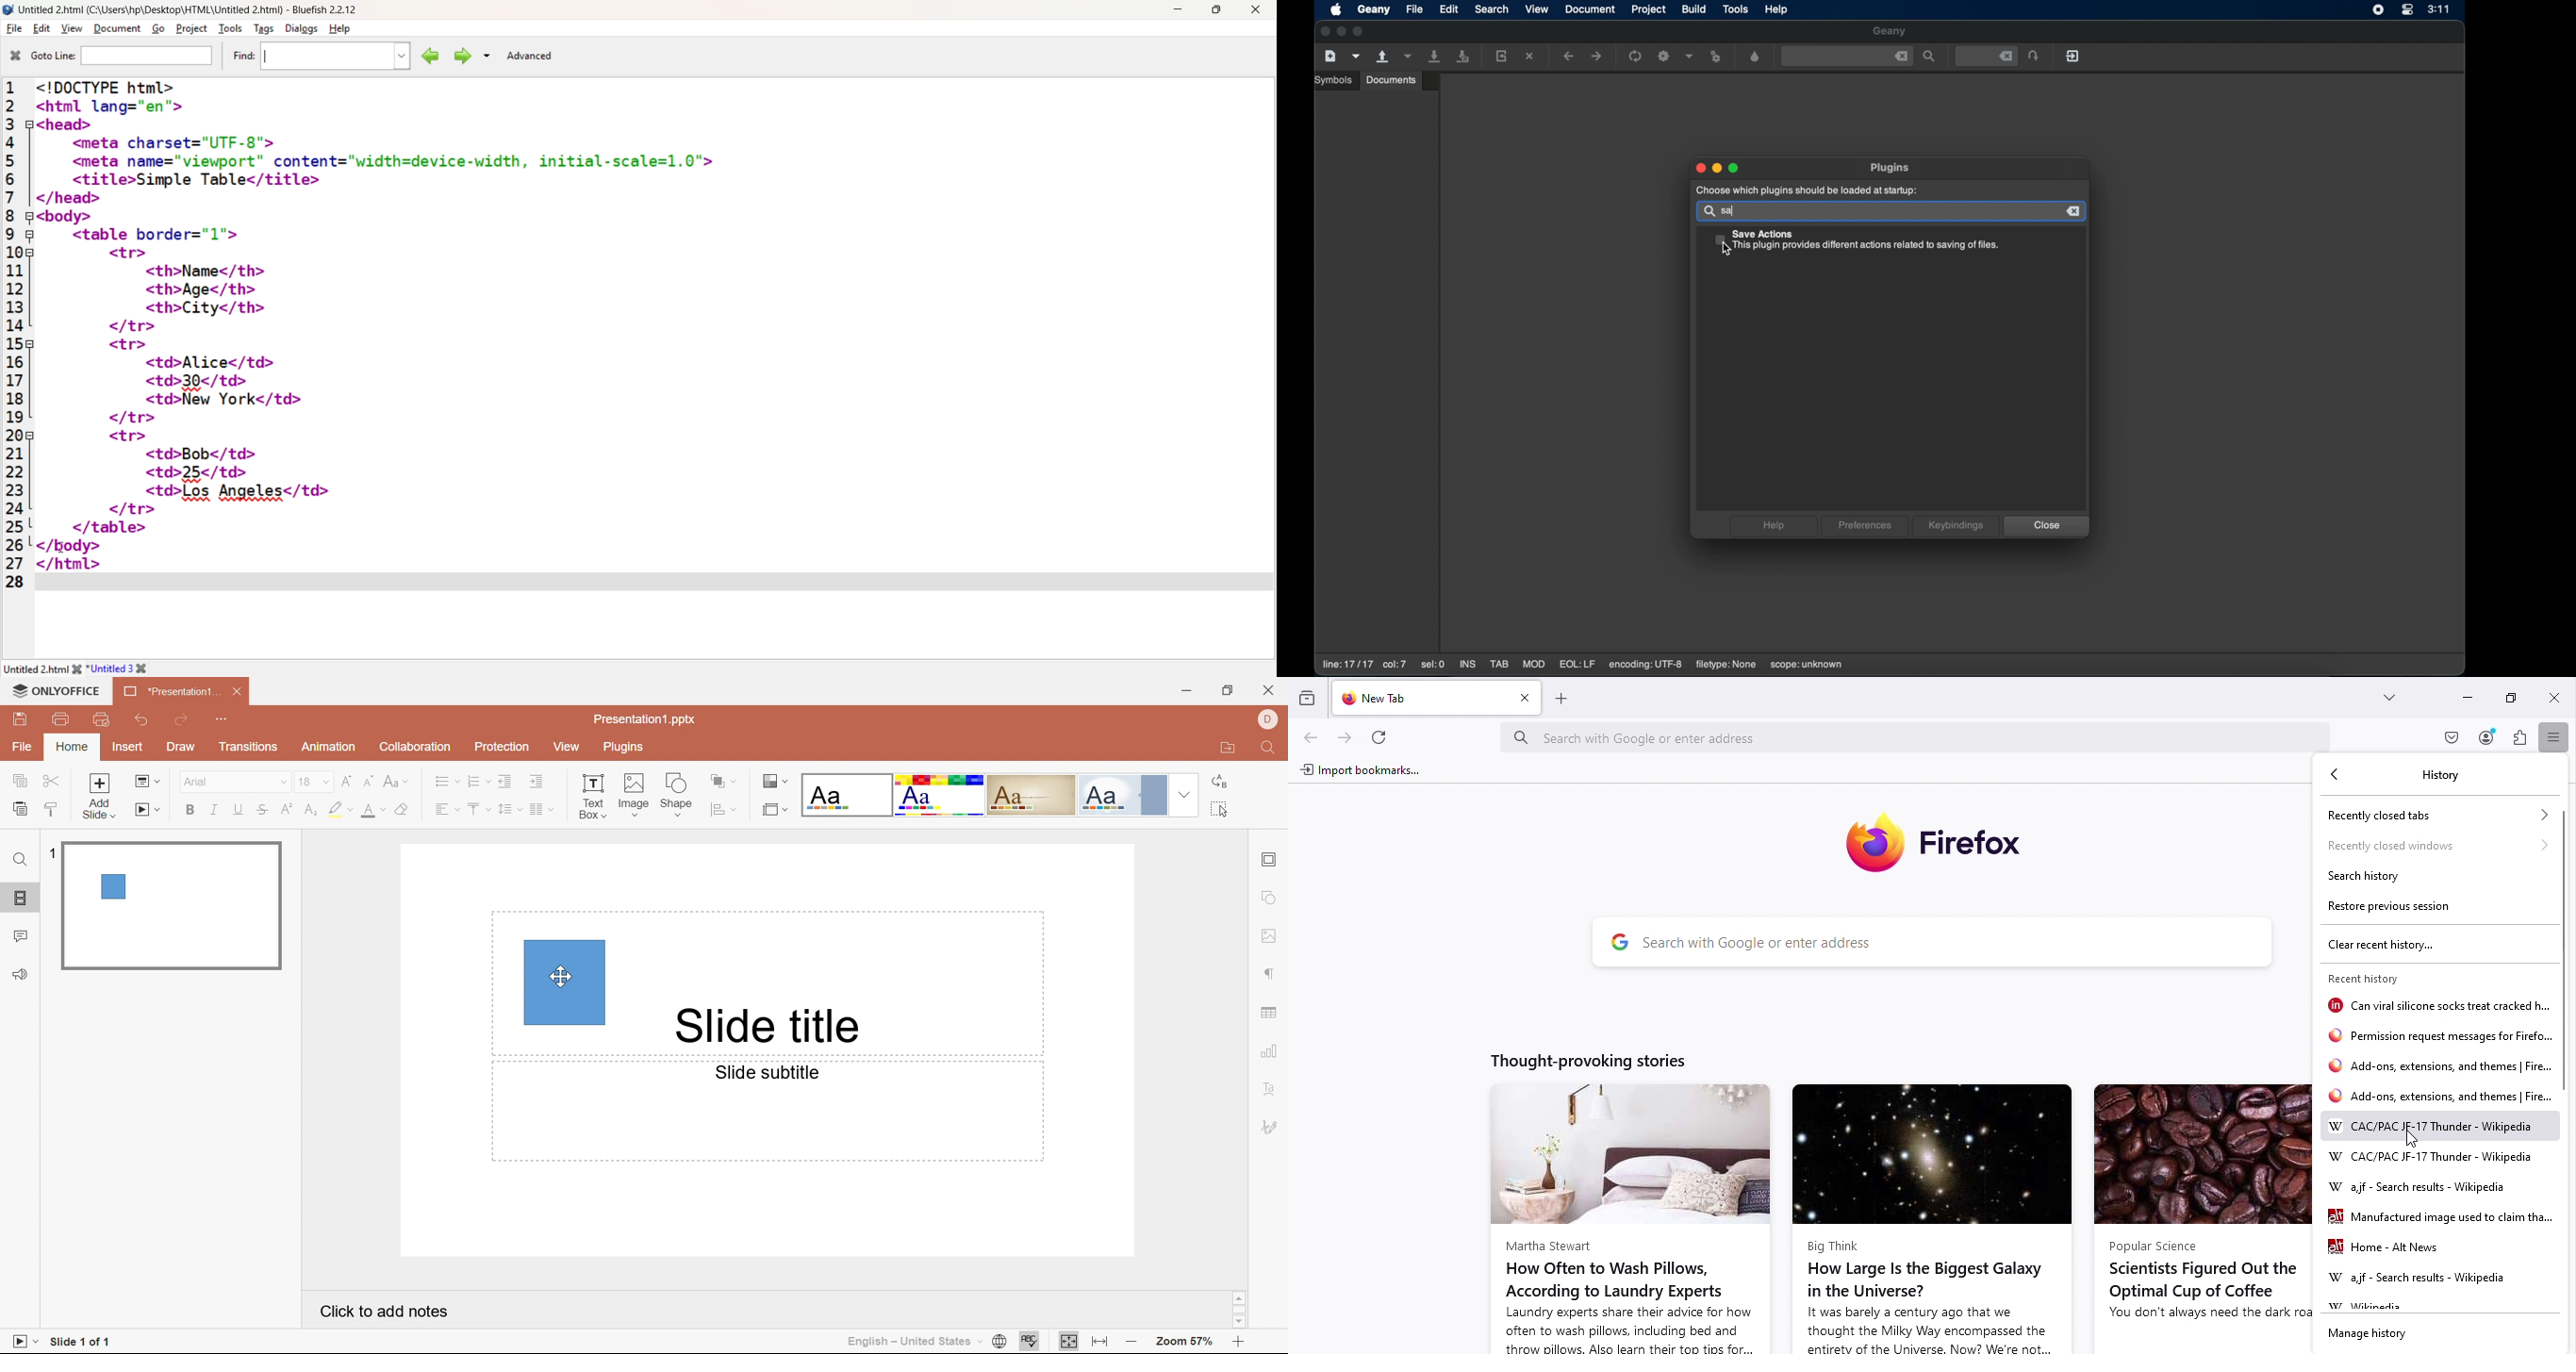  What do you see at coordinates (19, 974) in the screenshot?
I see `feedback & support` at bounding box center [19, 974].